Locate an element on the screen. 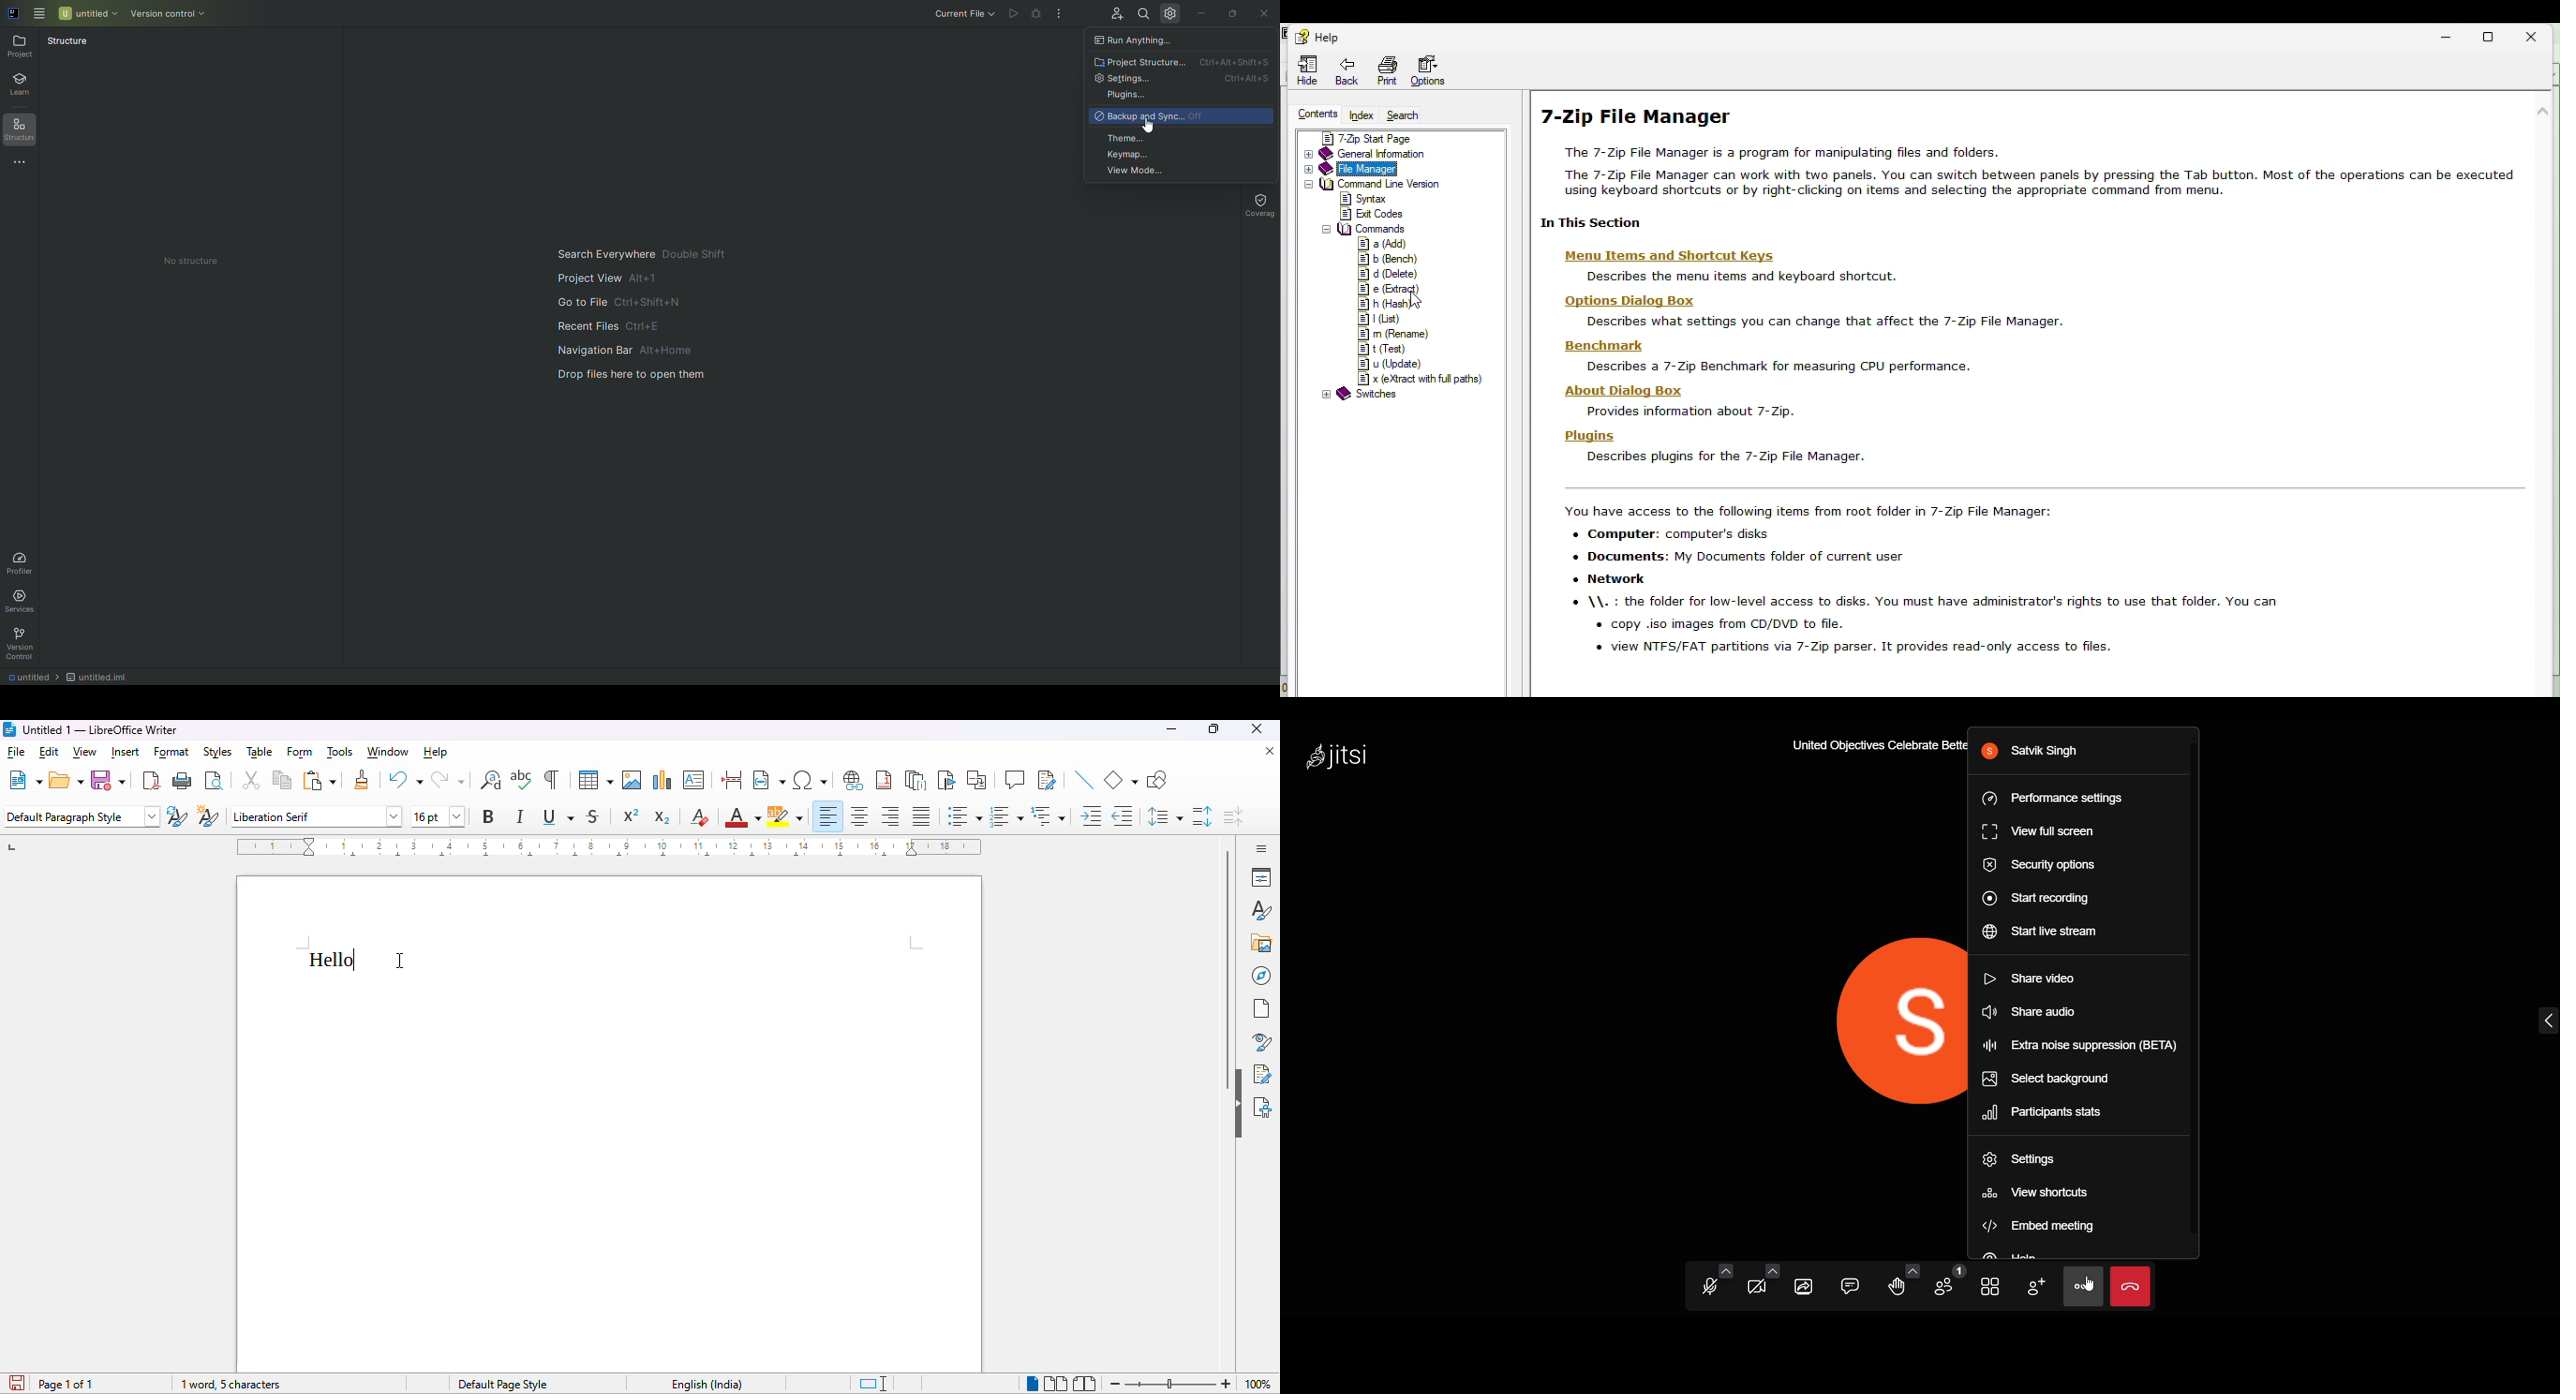 This screenshot has height=1400, width=2576. book view is located at coordinates (1086, 1384).